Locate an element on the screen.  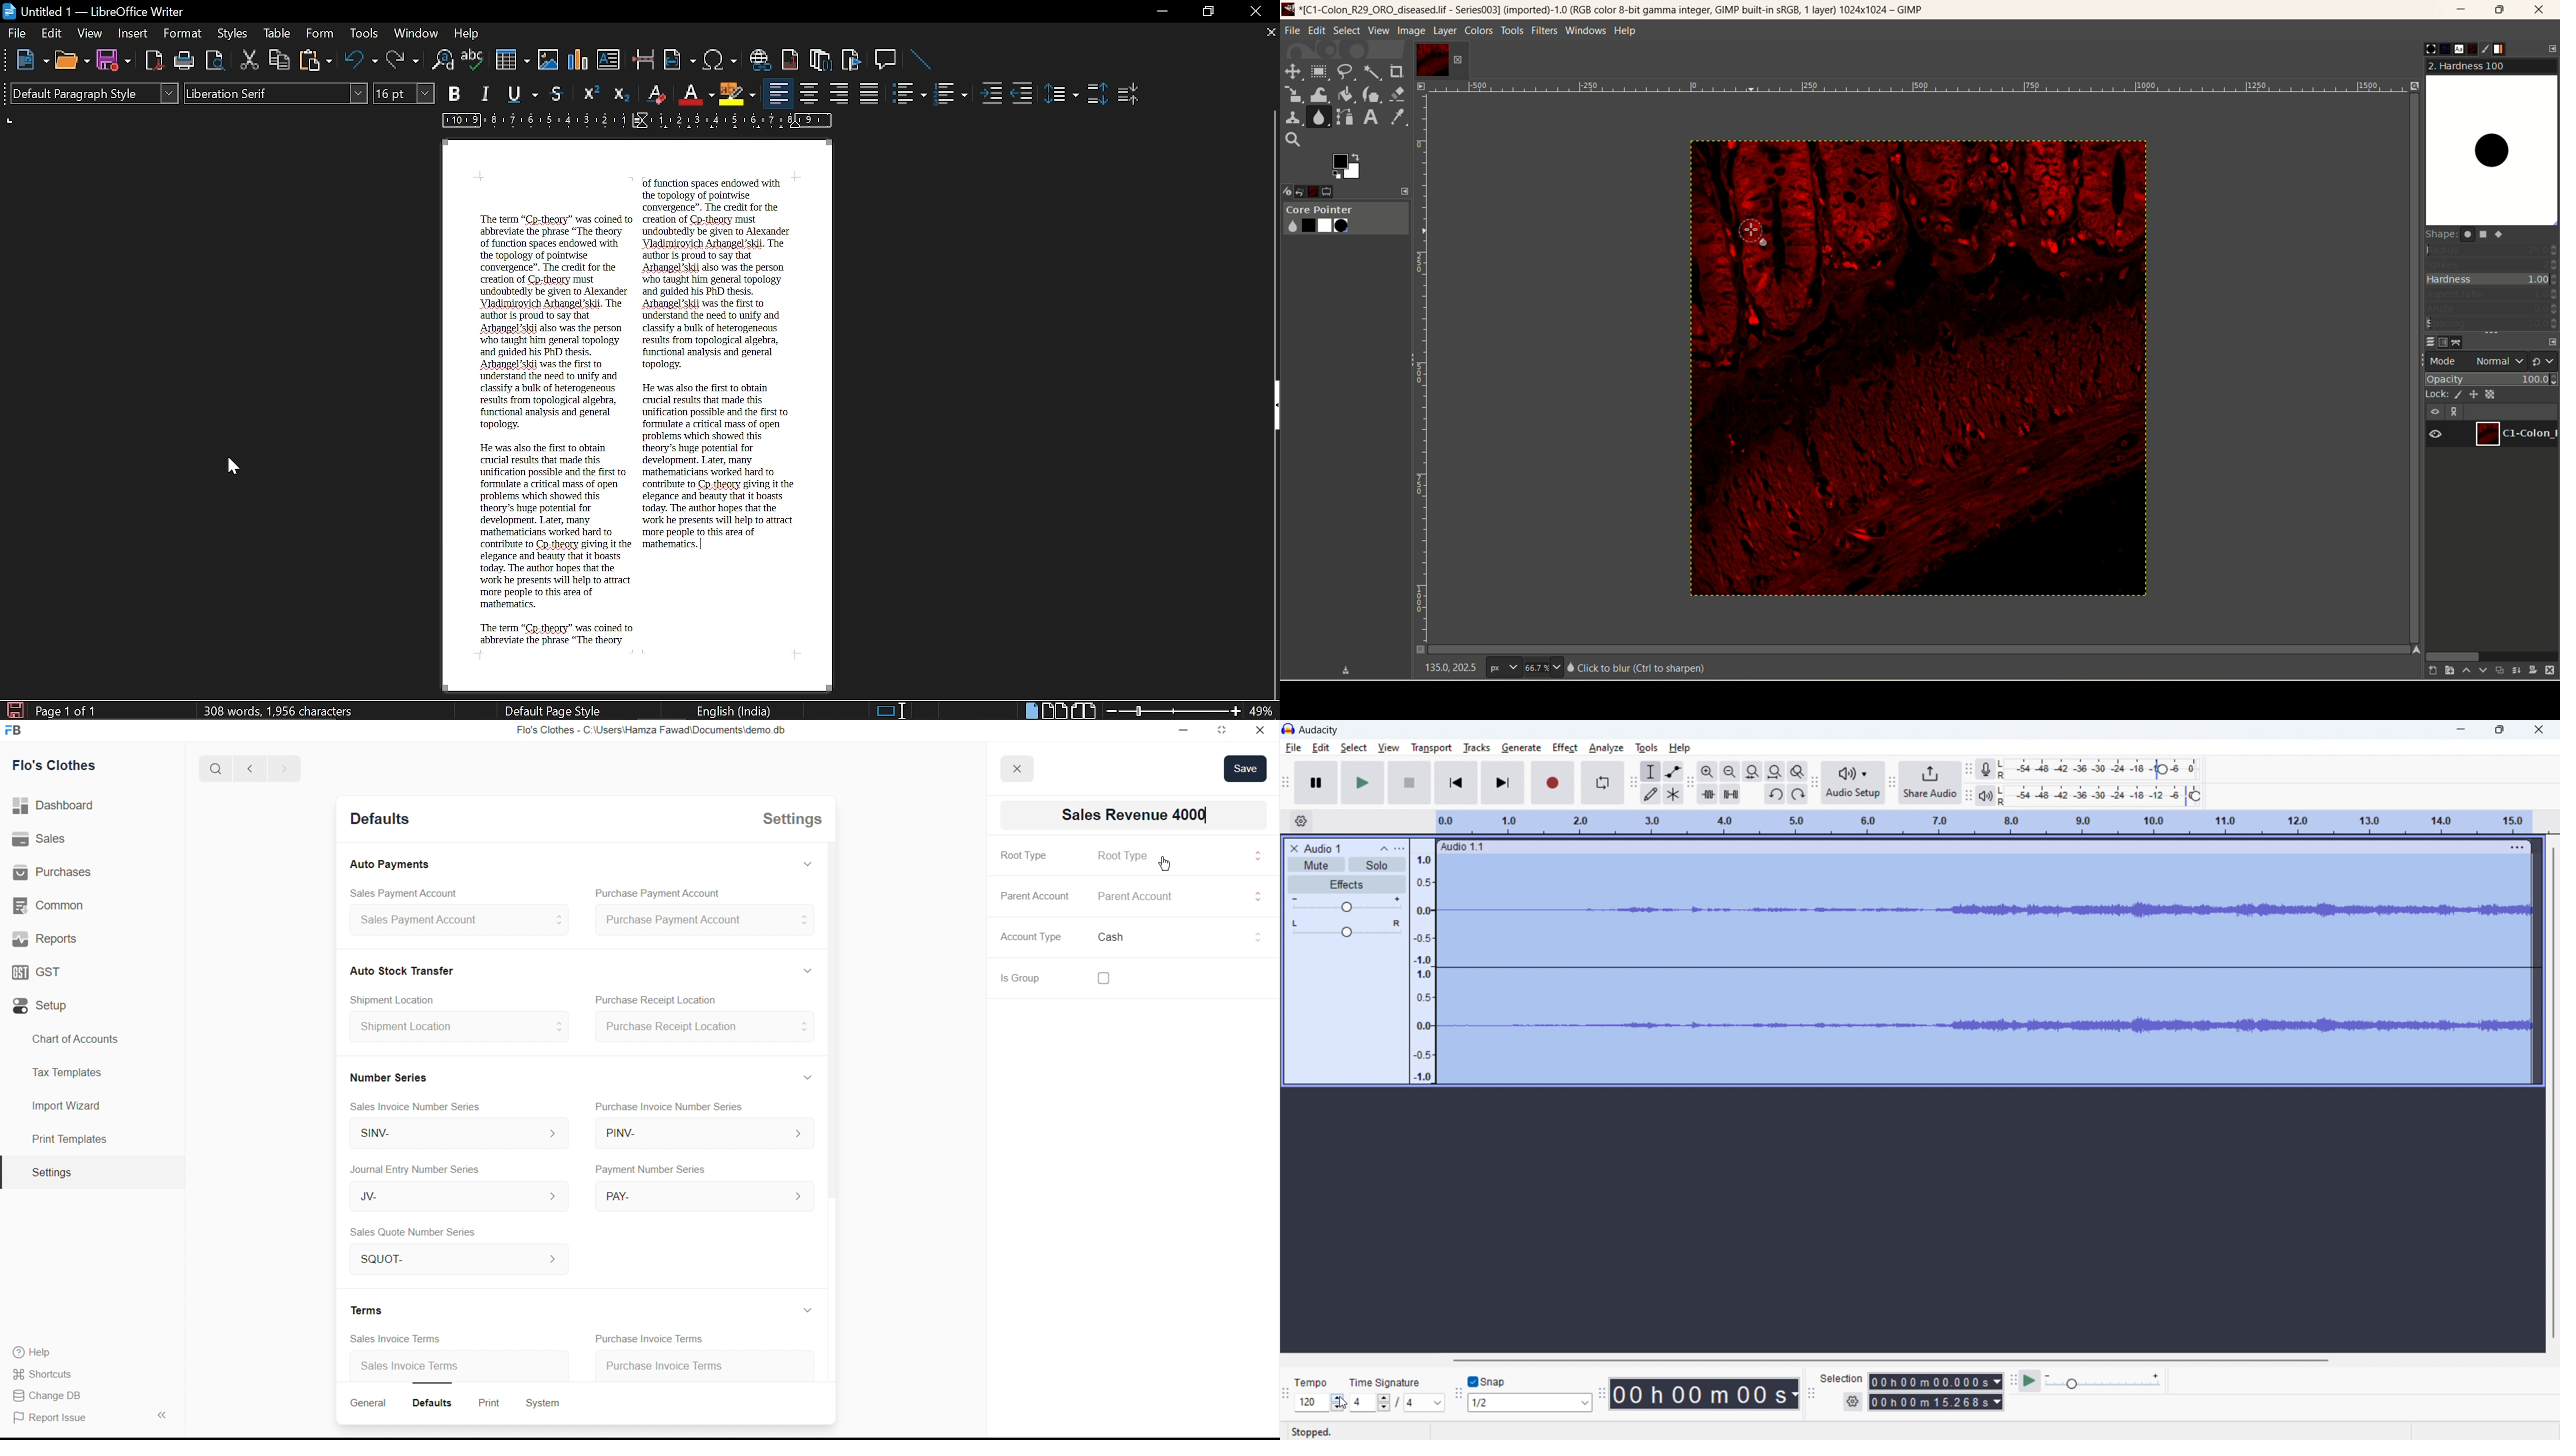
Root Type is located at coordinates (1022, 856).